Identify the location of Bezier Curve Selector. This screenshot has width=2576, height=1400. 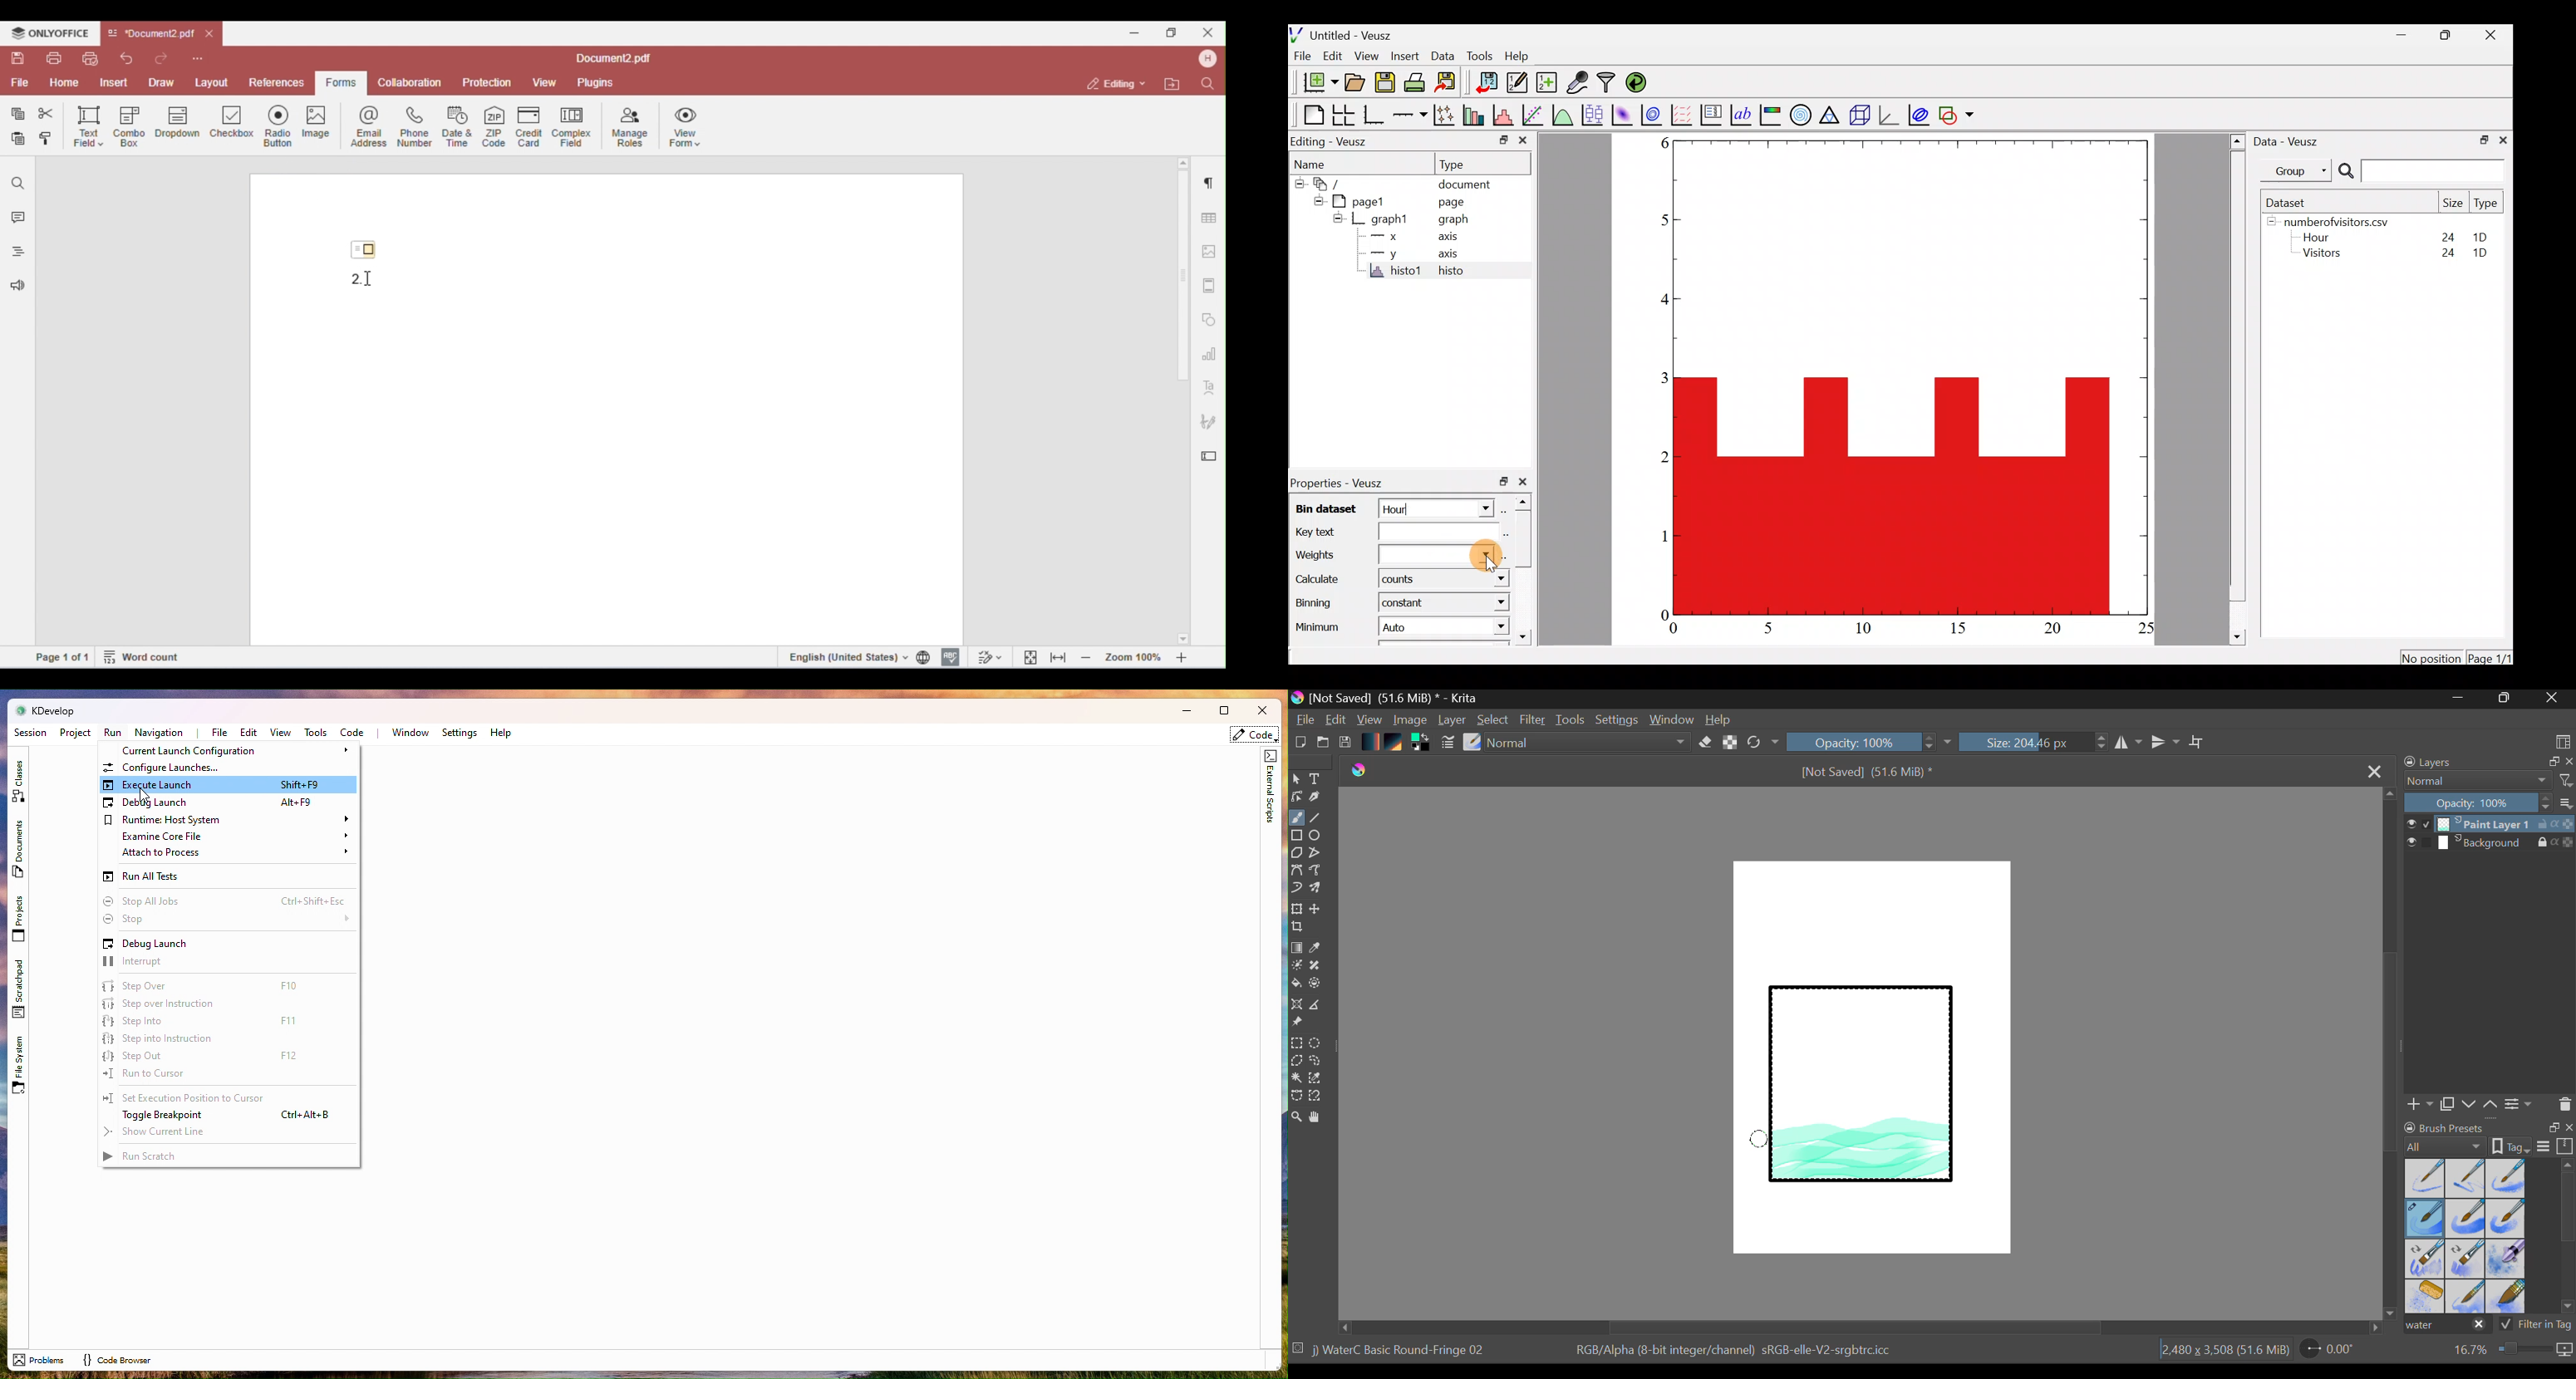
(1296, 1097).